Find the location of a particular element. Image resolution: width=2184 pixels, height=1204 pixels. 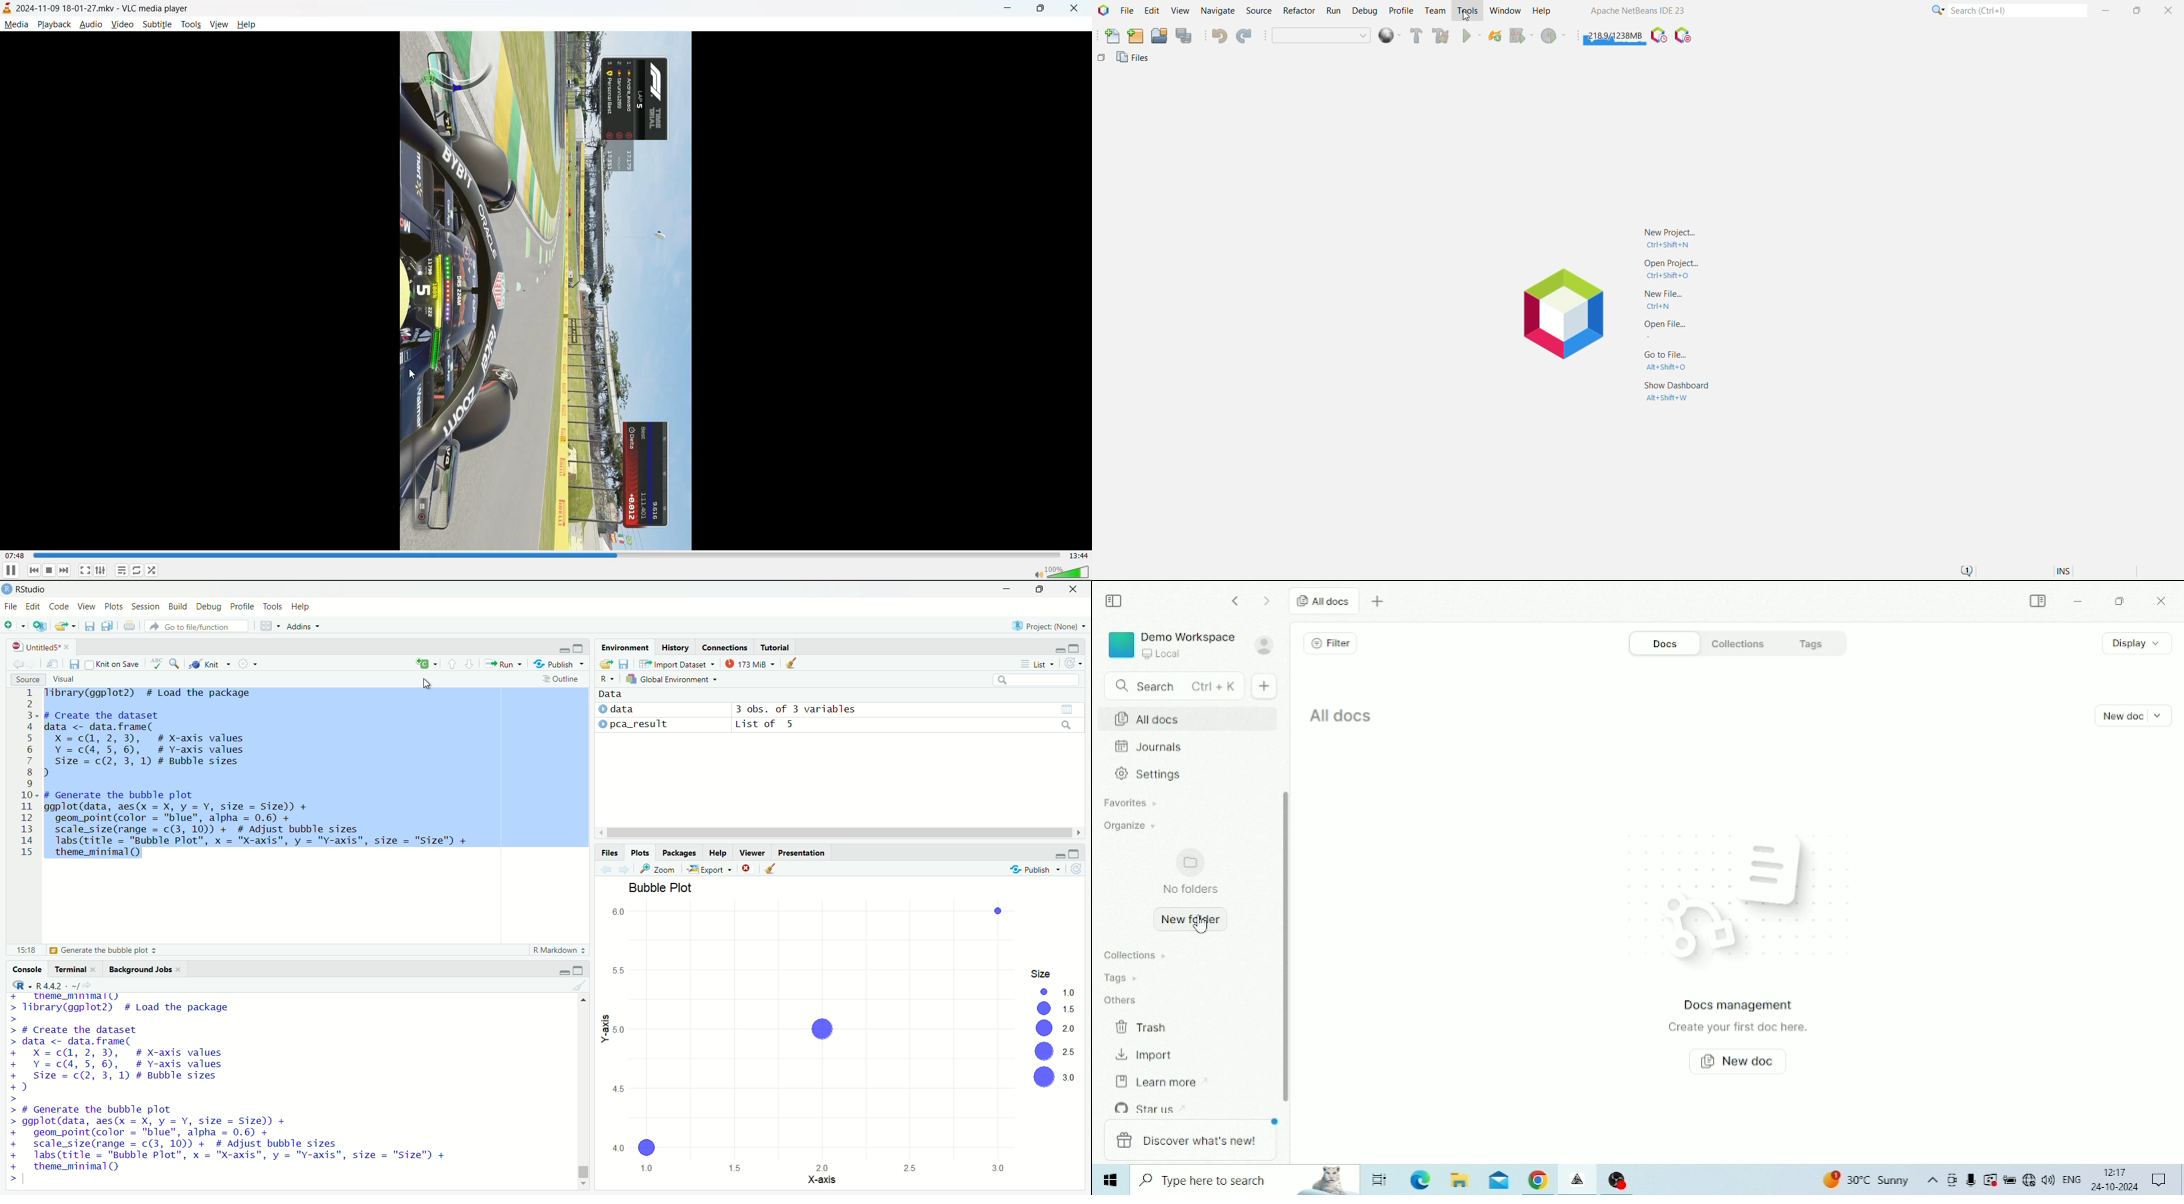

R language is located at coordinates (19, 985).